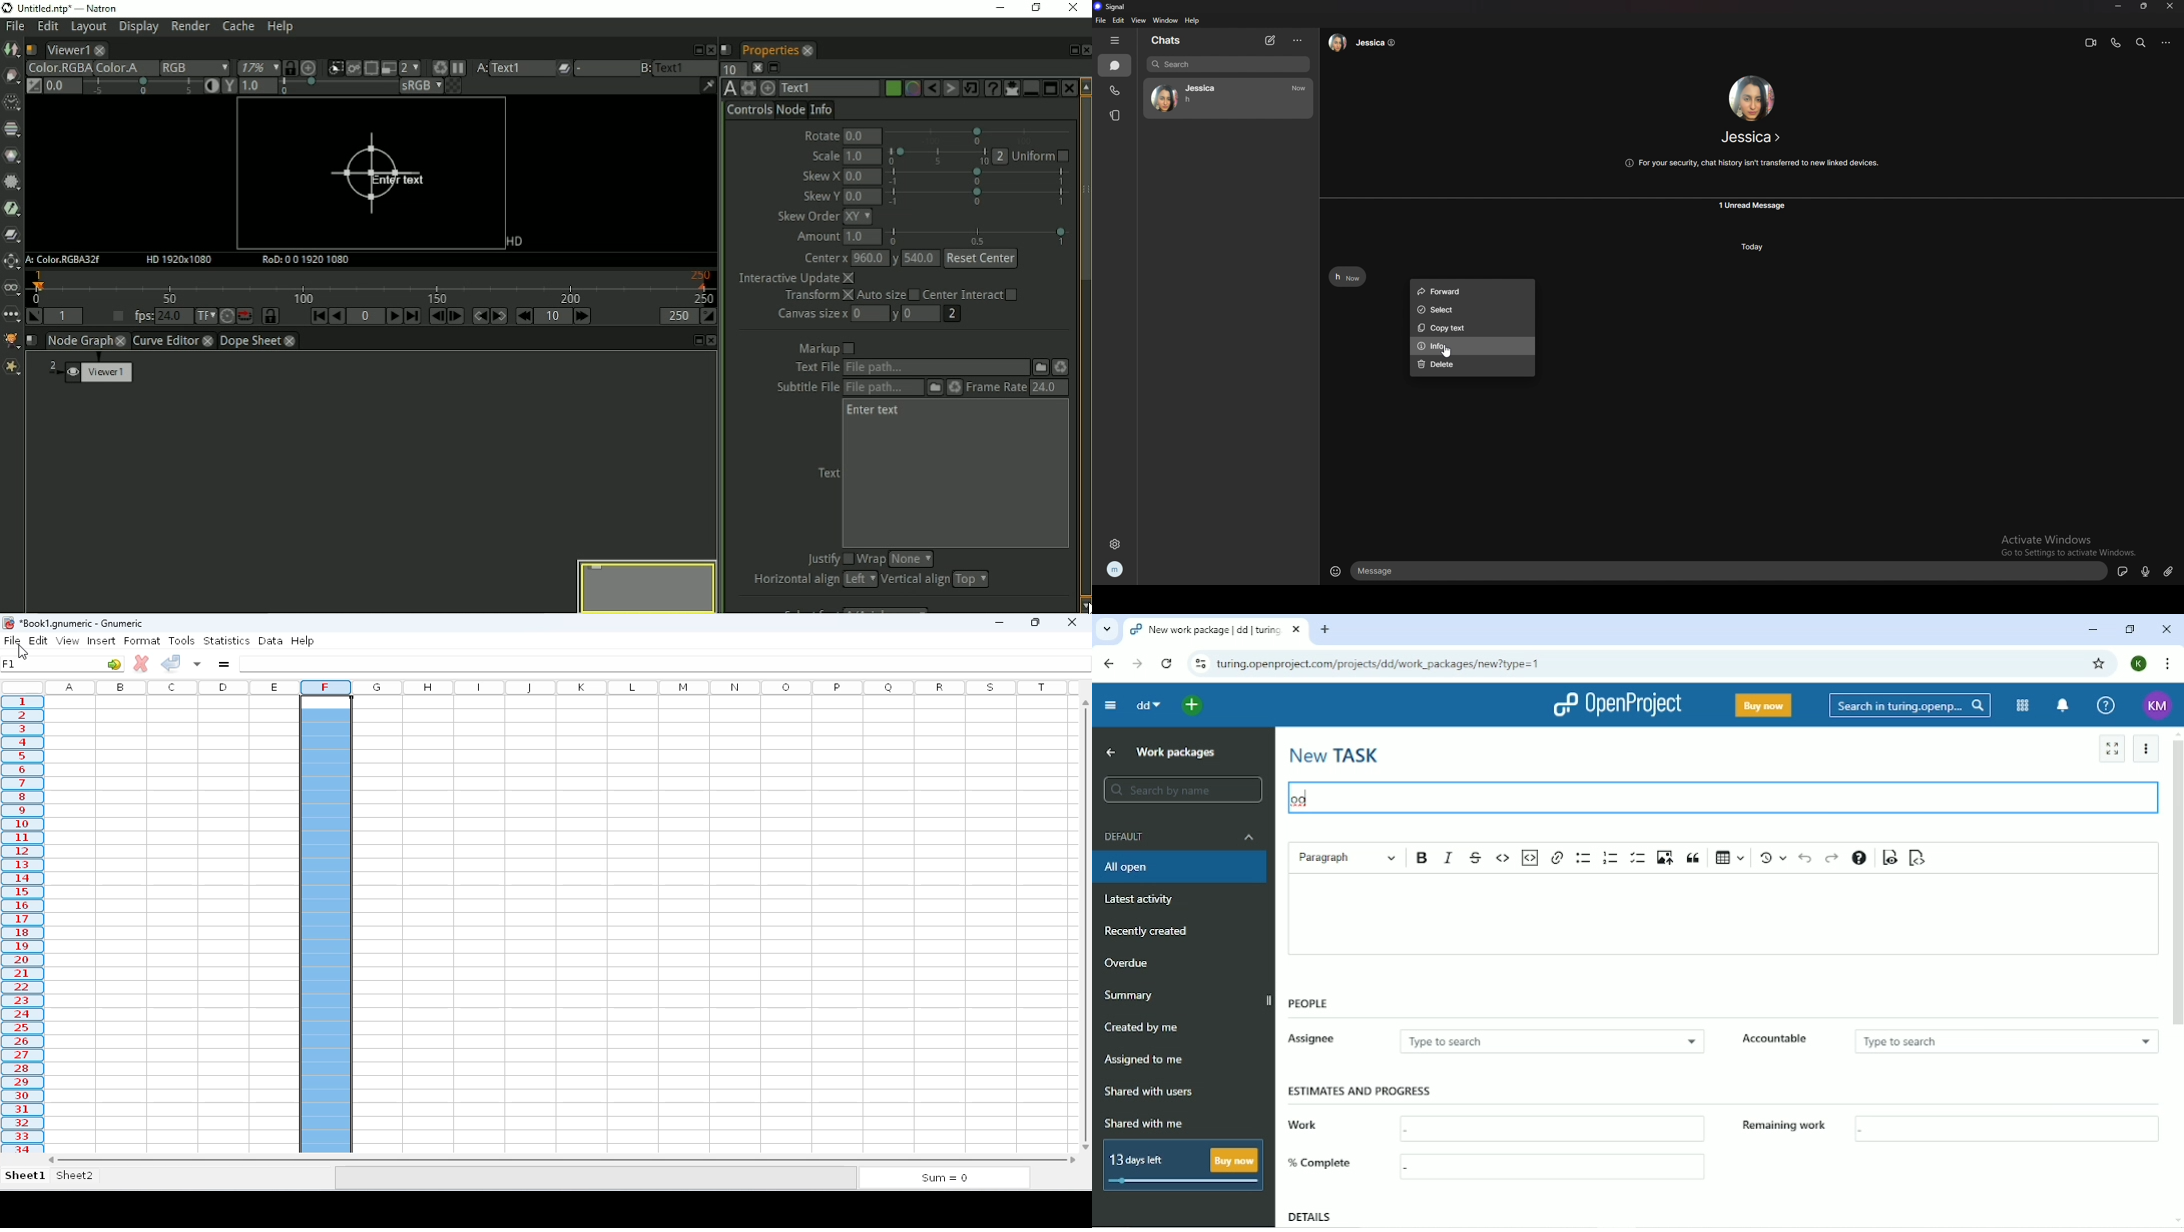 This screenshot has width=2184, height=1232. I want to click on delete, so click(1471, 365).